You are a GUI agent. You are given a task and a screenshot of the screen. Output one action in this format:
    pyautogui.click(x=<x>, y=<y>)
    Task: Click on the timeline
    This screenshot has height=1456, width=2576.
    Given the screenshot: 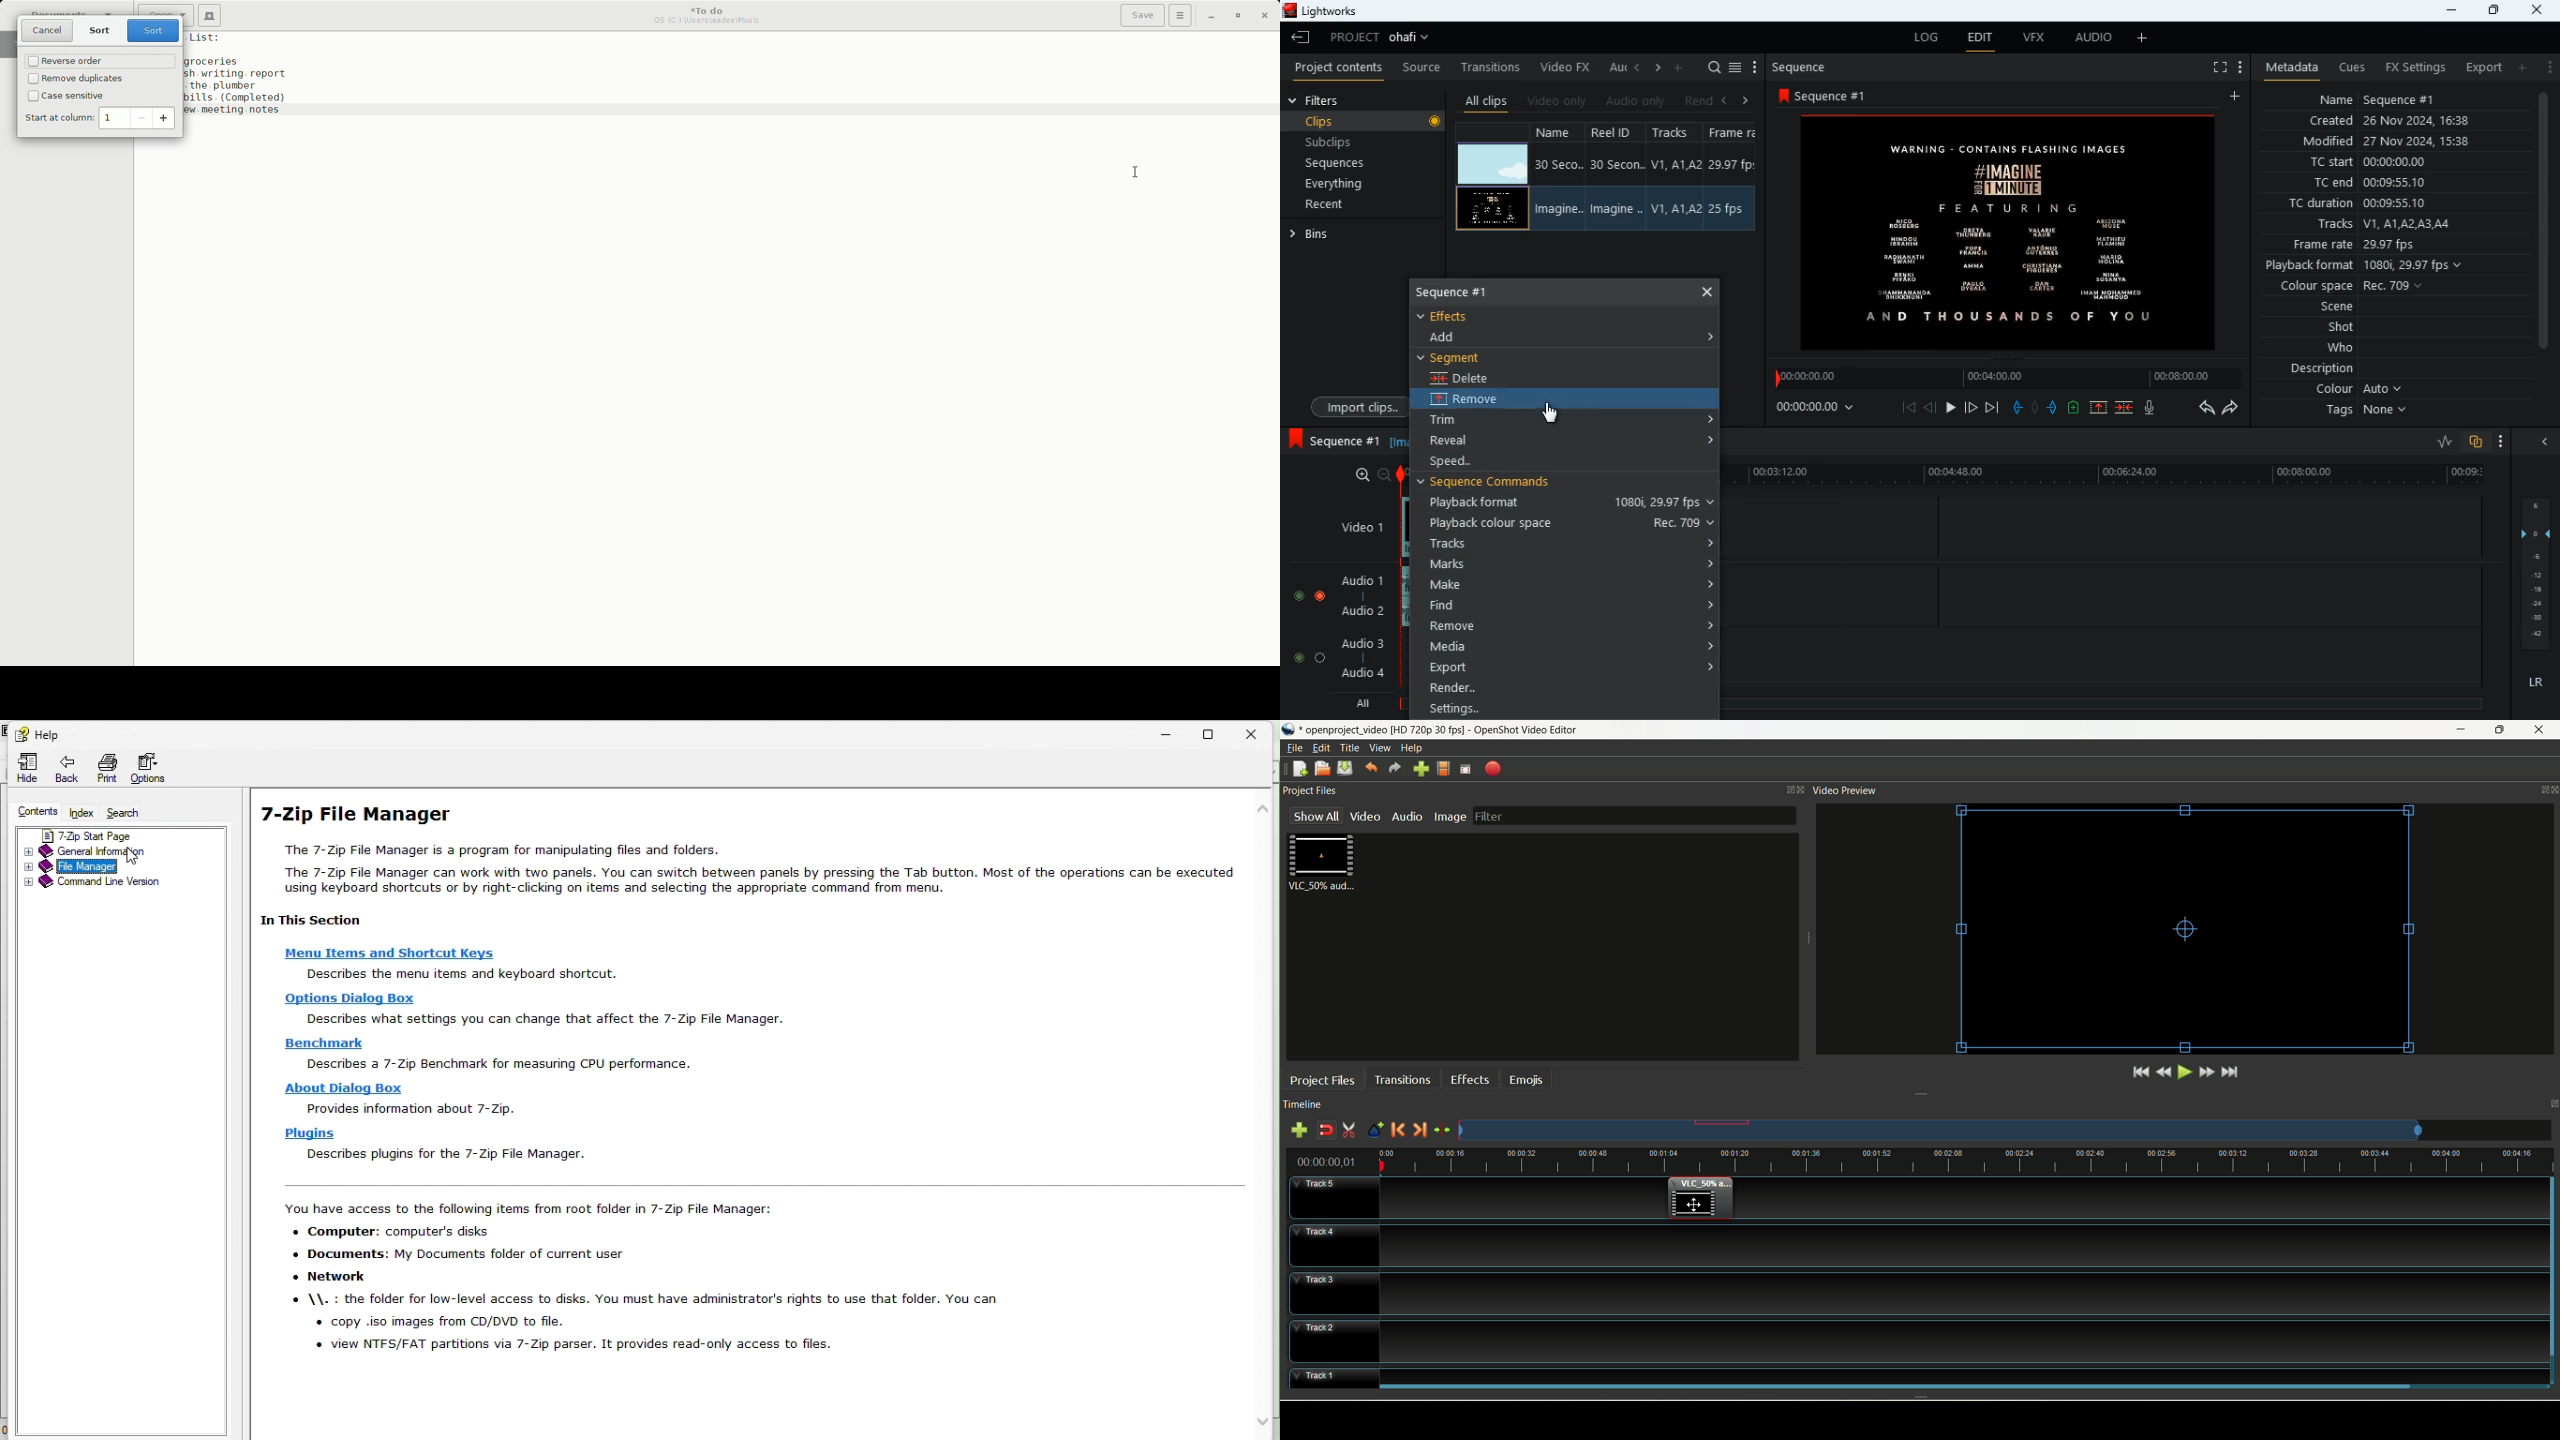 What is the action you would take?
    pyautogui.click(x=1306, y=1105)
    